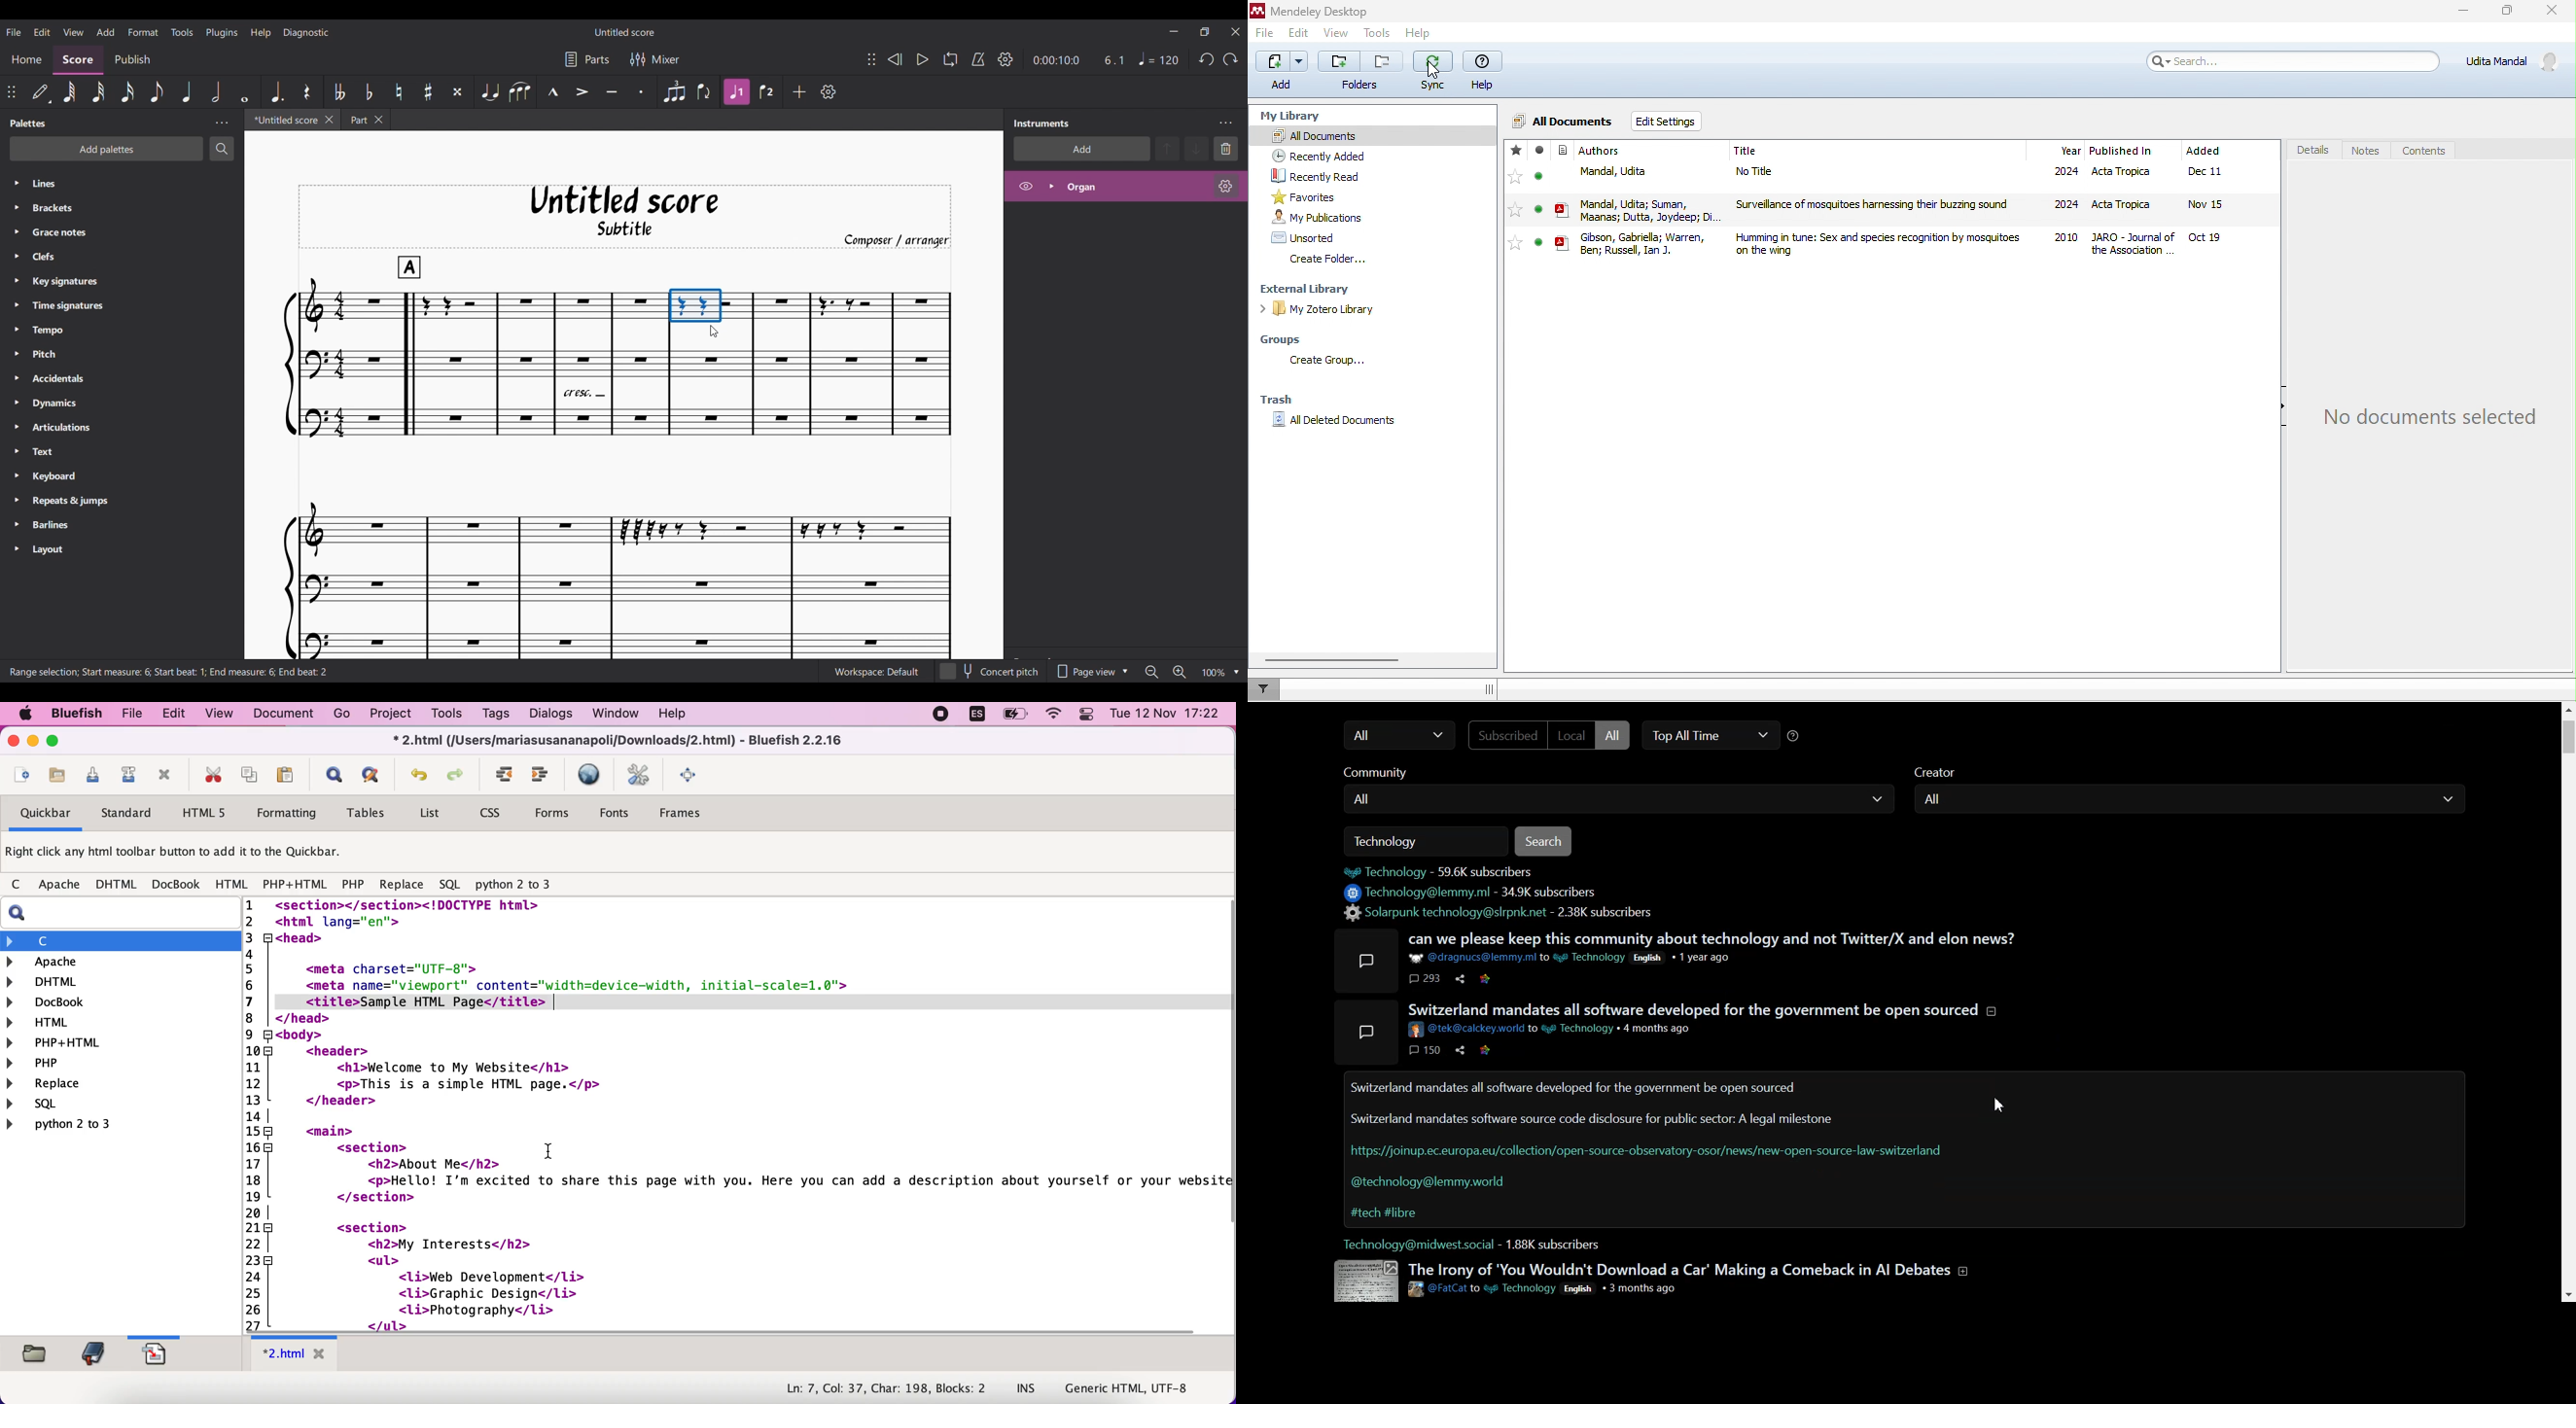 Image resolution: width=2576 pixels, height=1428 pixels. What do you see at coordinates (1226, 186) in the screenshot?
I see `Organ instrument settings` at bounding box center [1226, 186].